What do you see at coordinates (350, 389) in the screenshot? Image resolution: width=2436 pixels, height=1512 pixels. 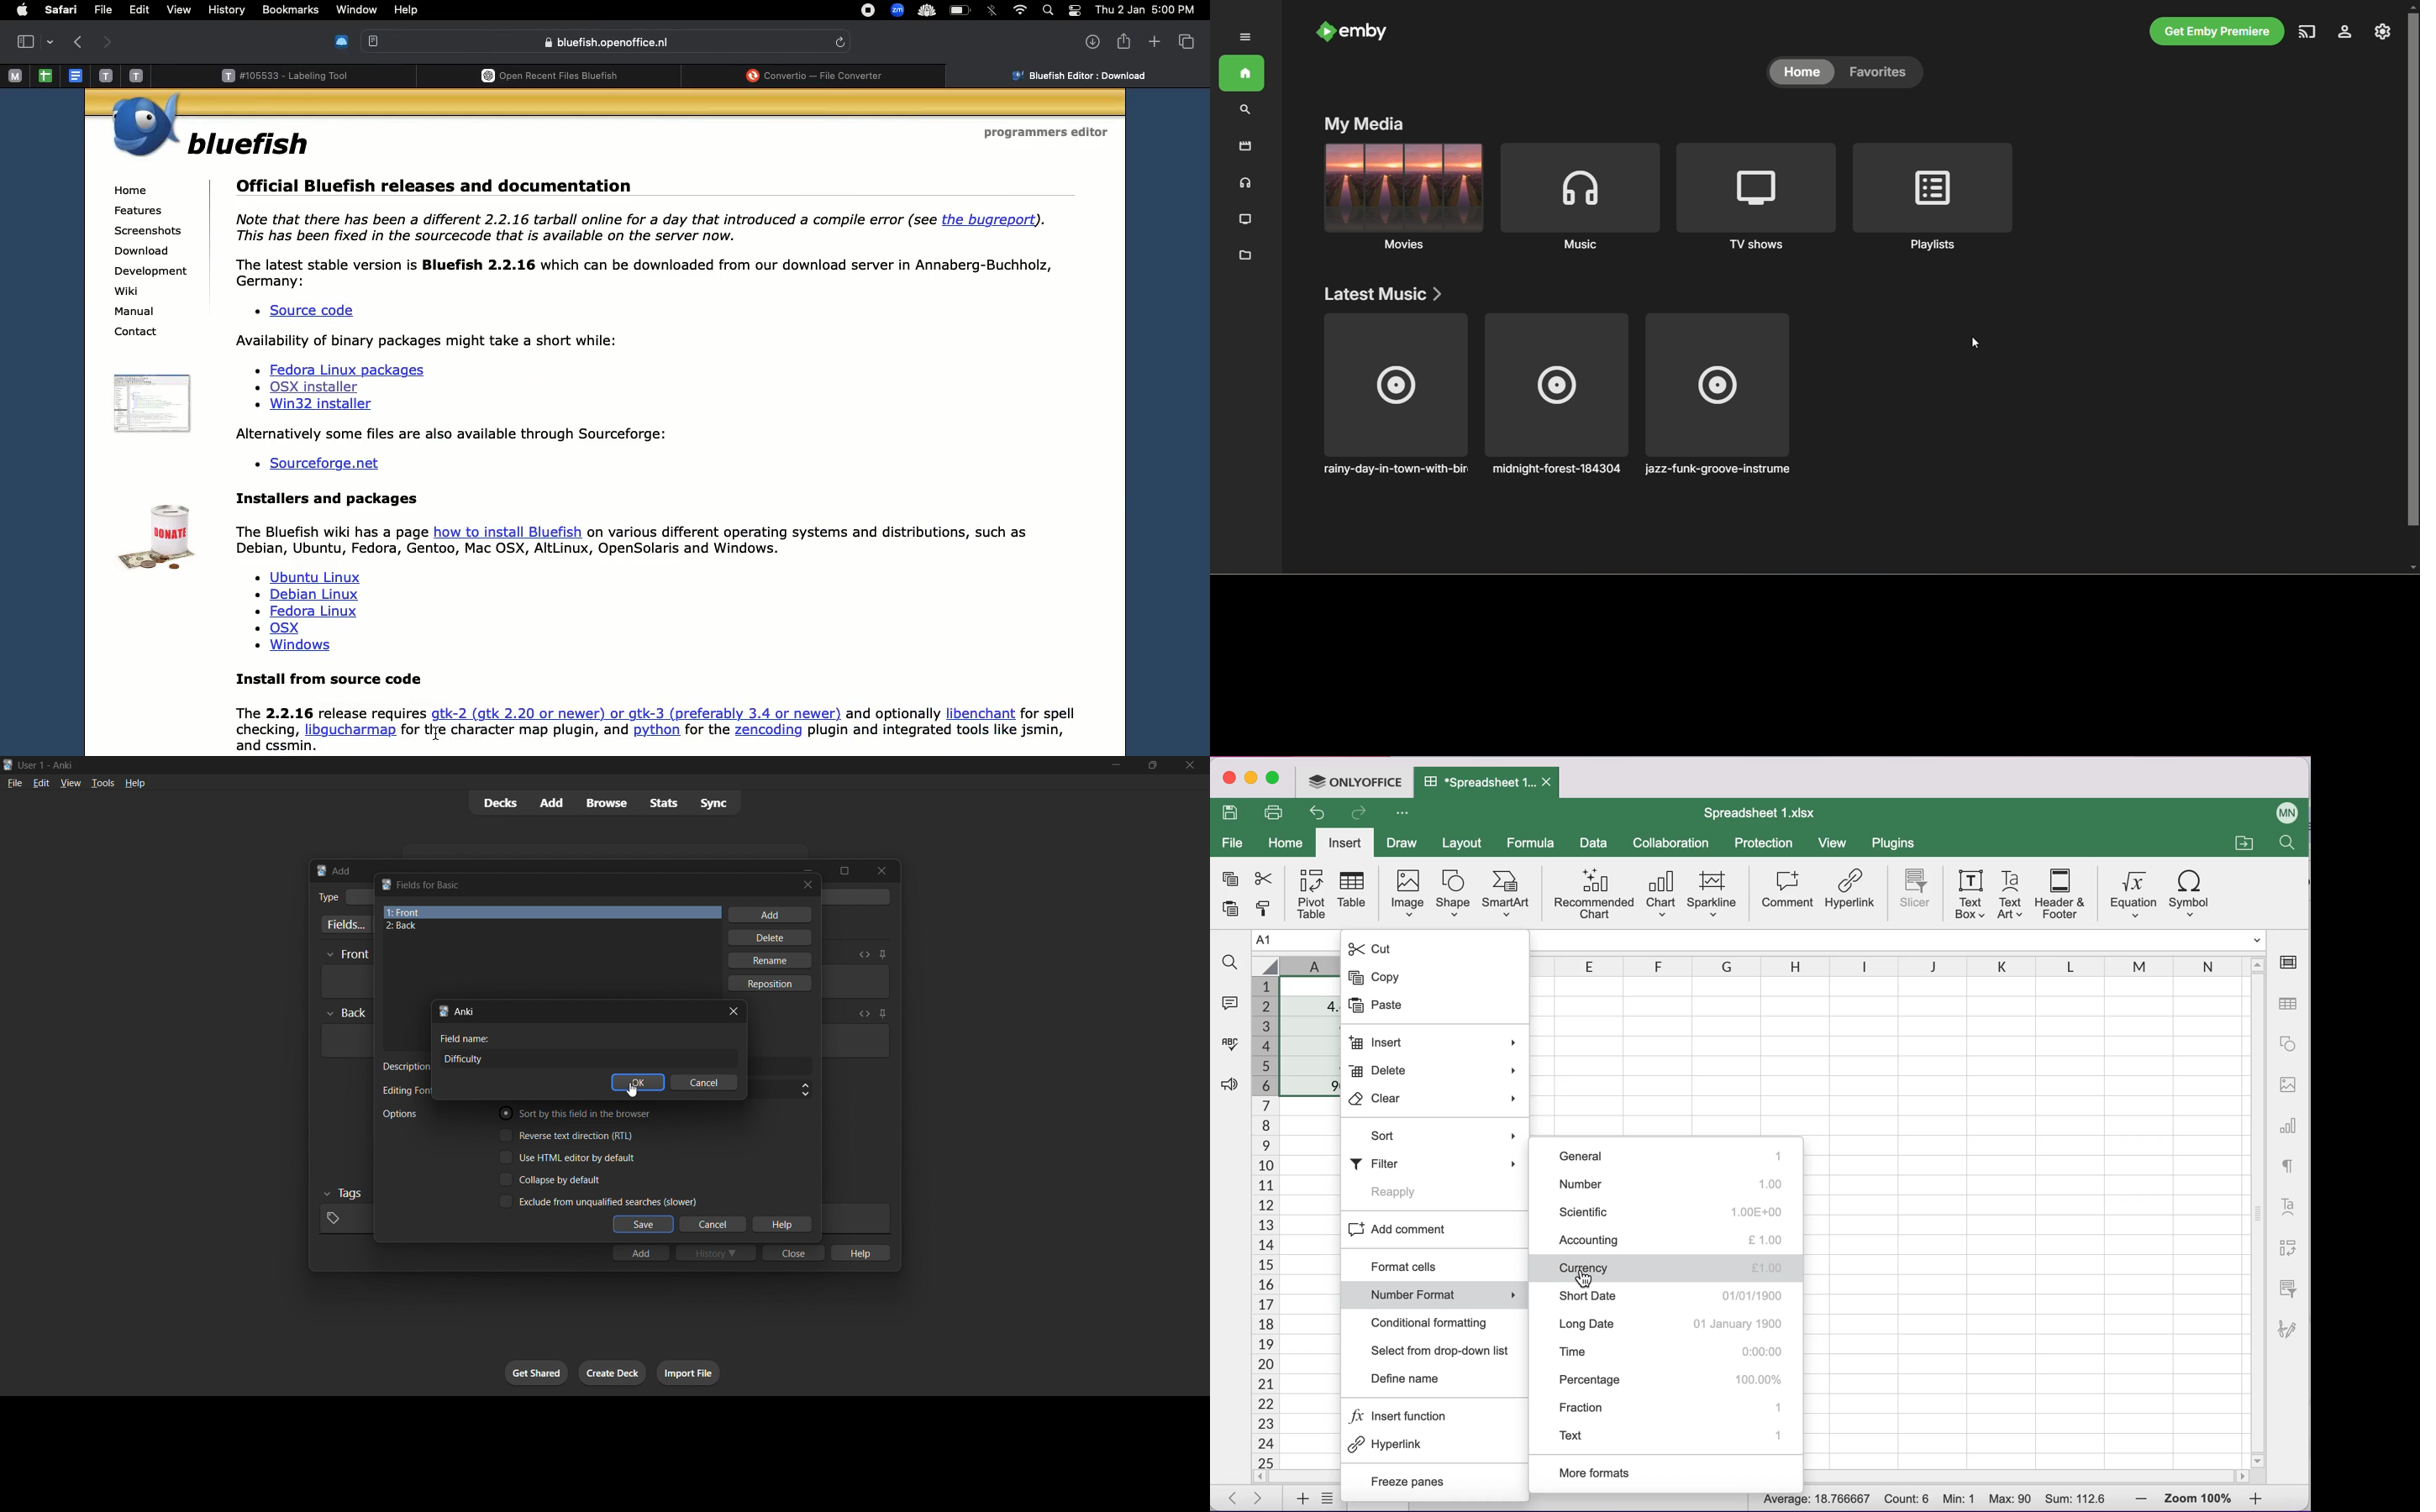 I see `links` at bounding box center [350, 389].